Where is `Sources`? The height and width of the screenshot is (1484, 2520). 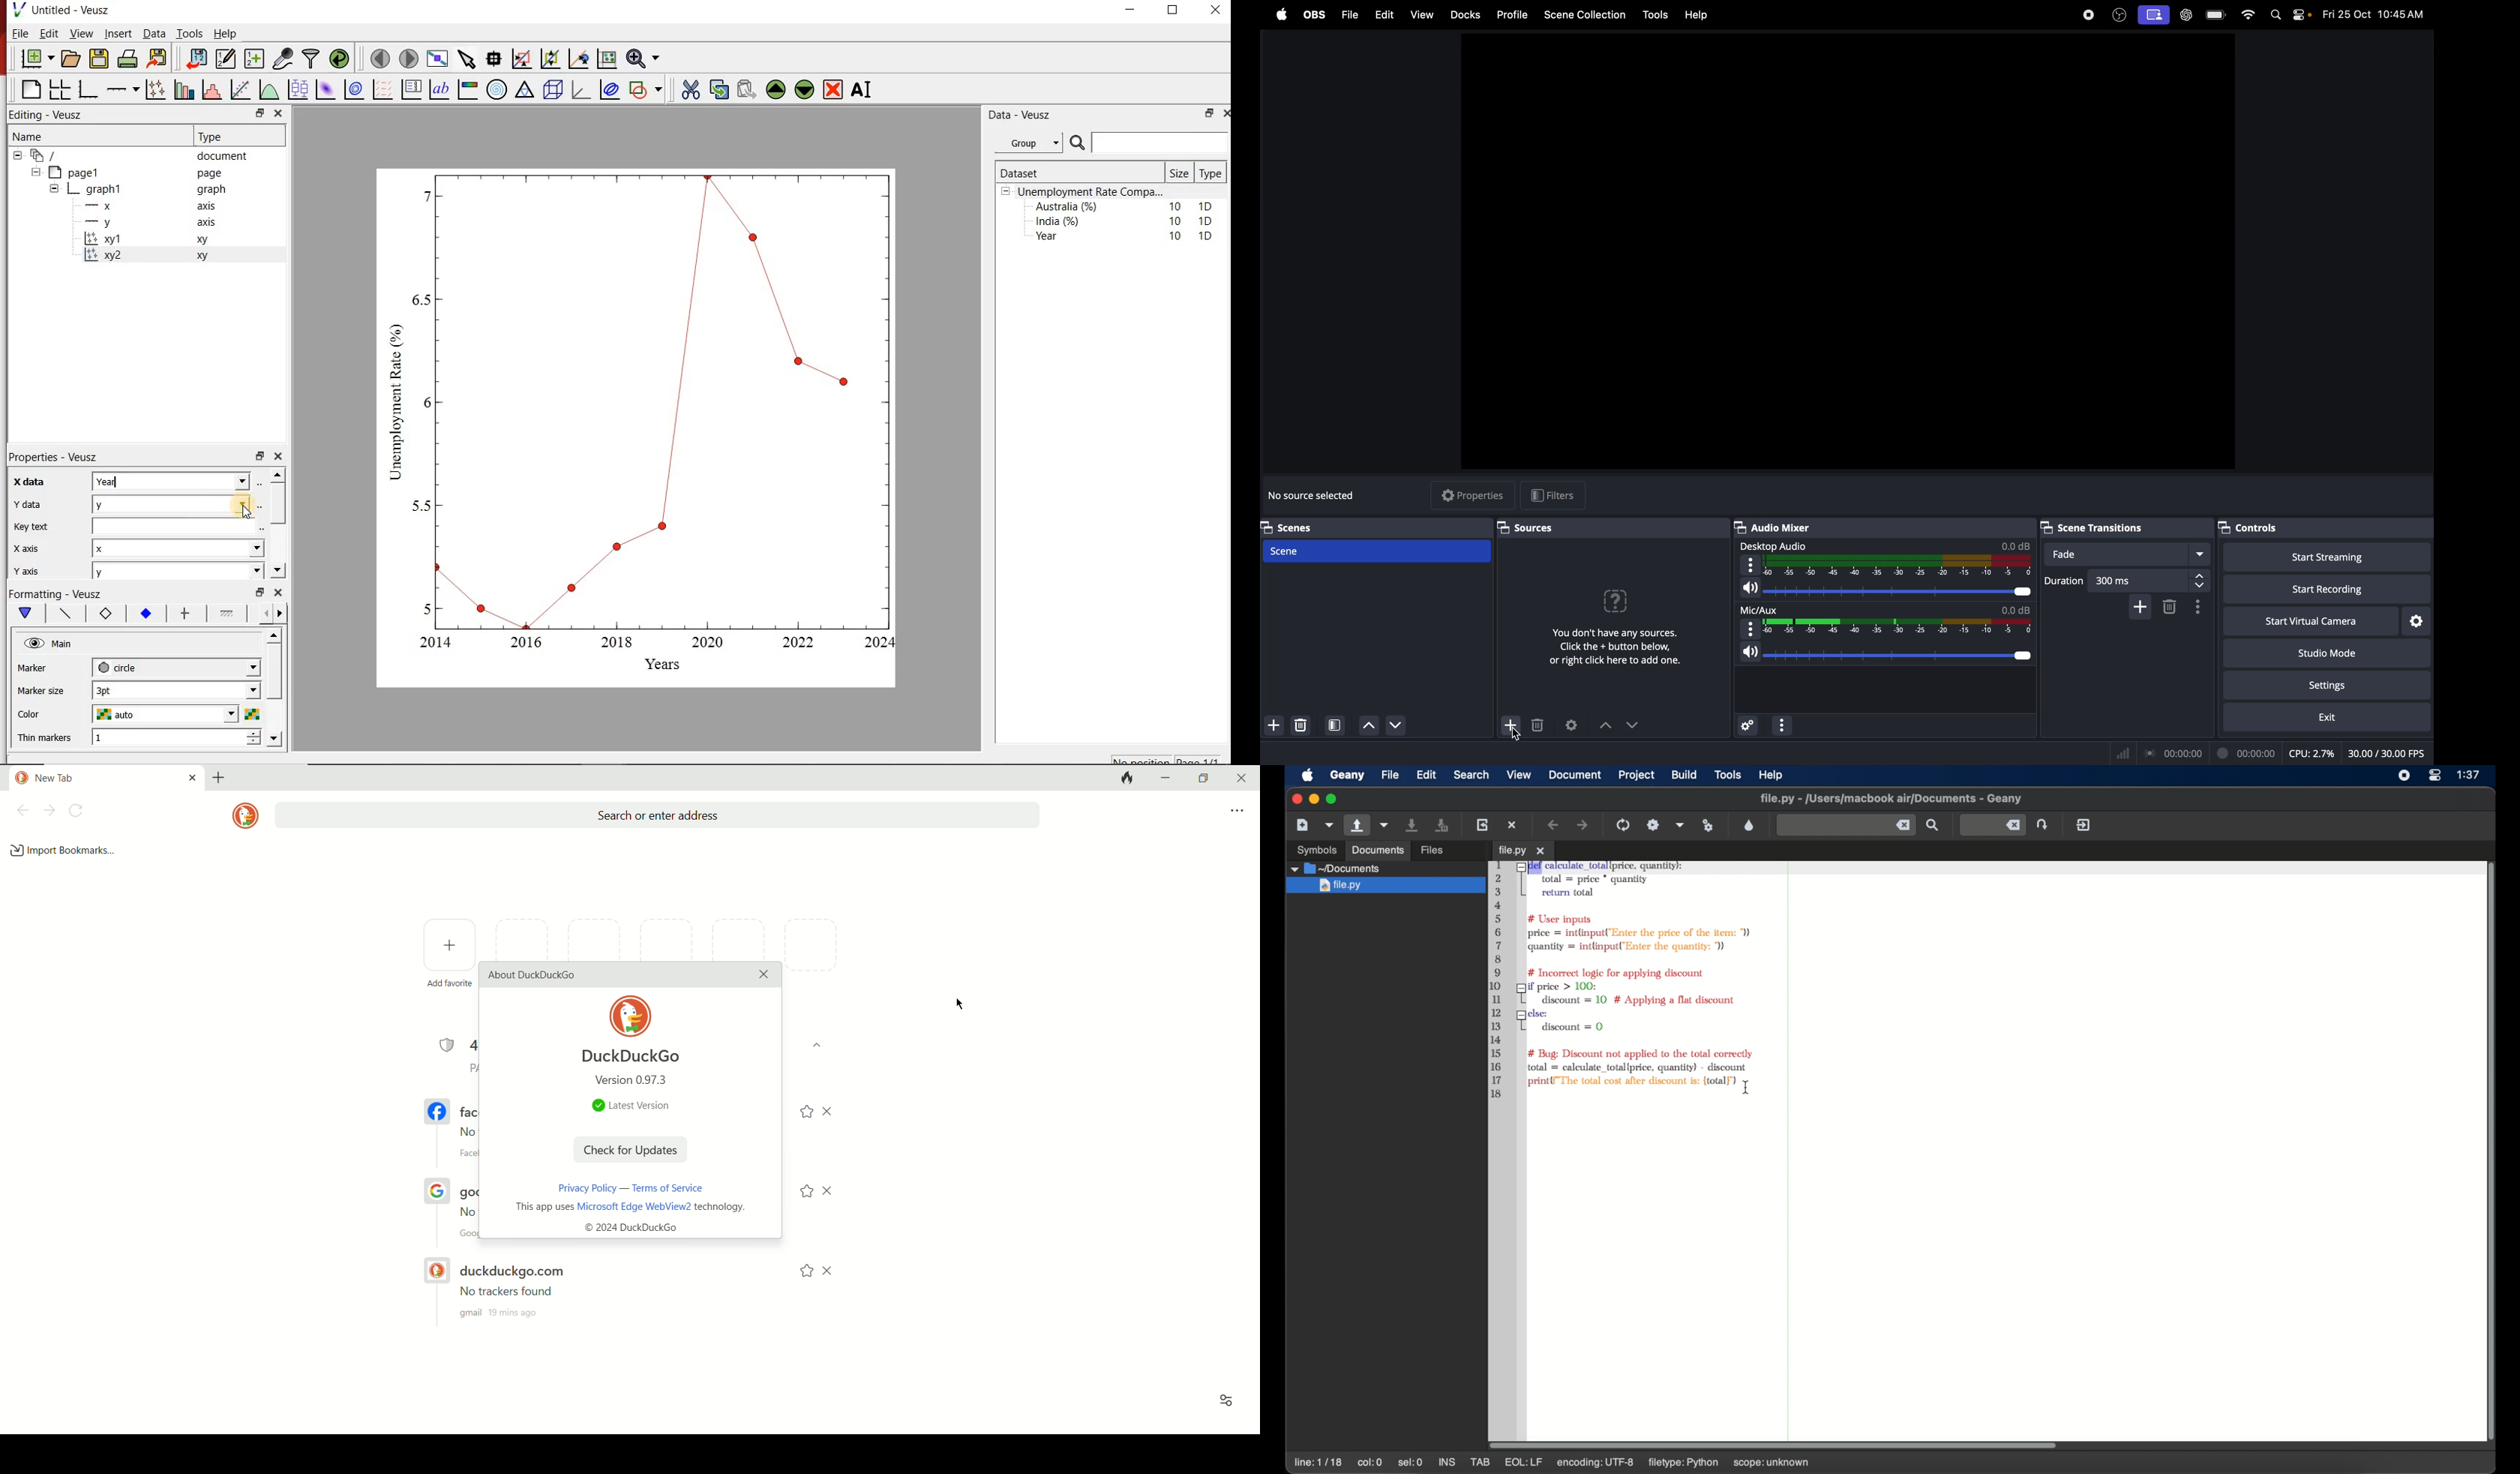 Sources is located at coordinates (1526, 527).